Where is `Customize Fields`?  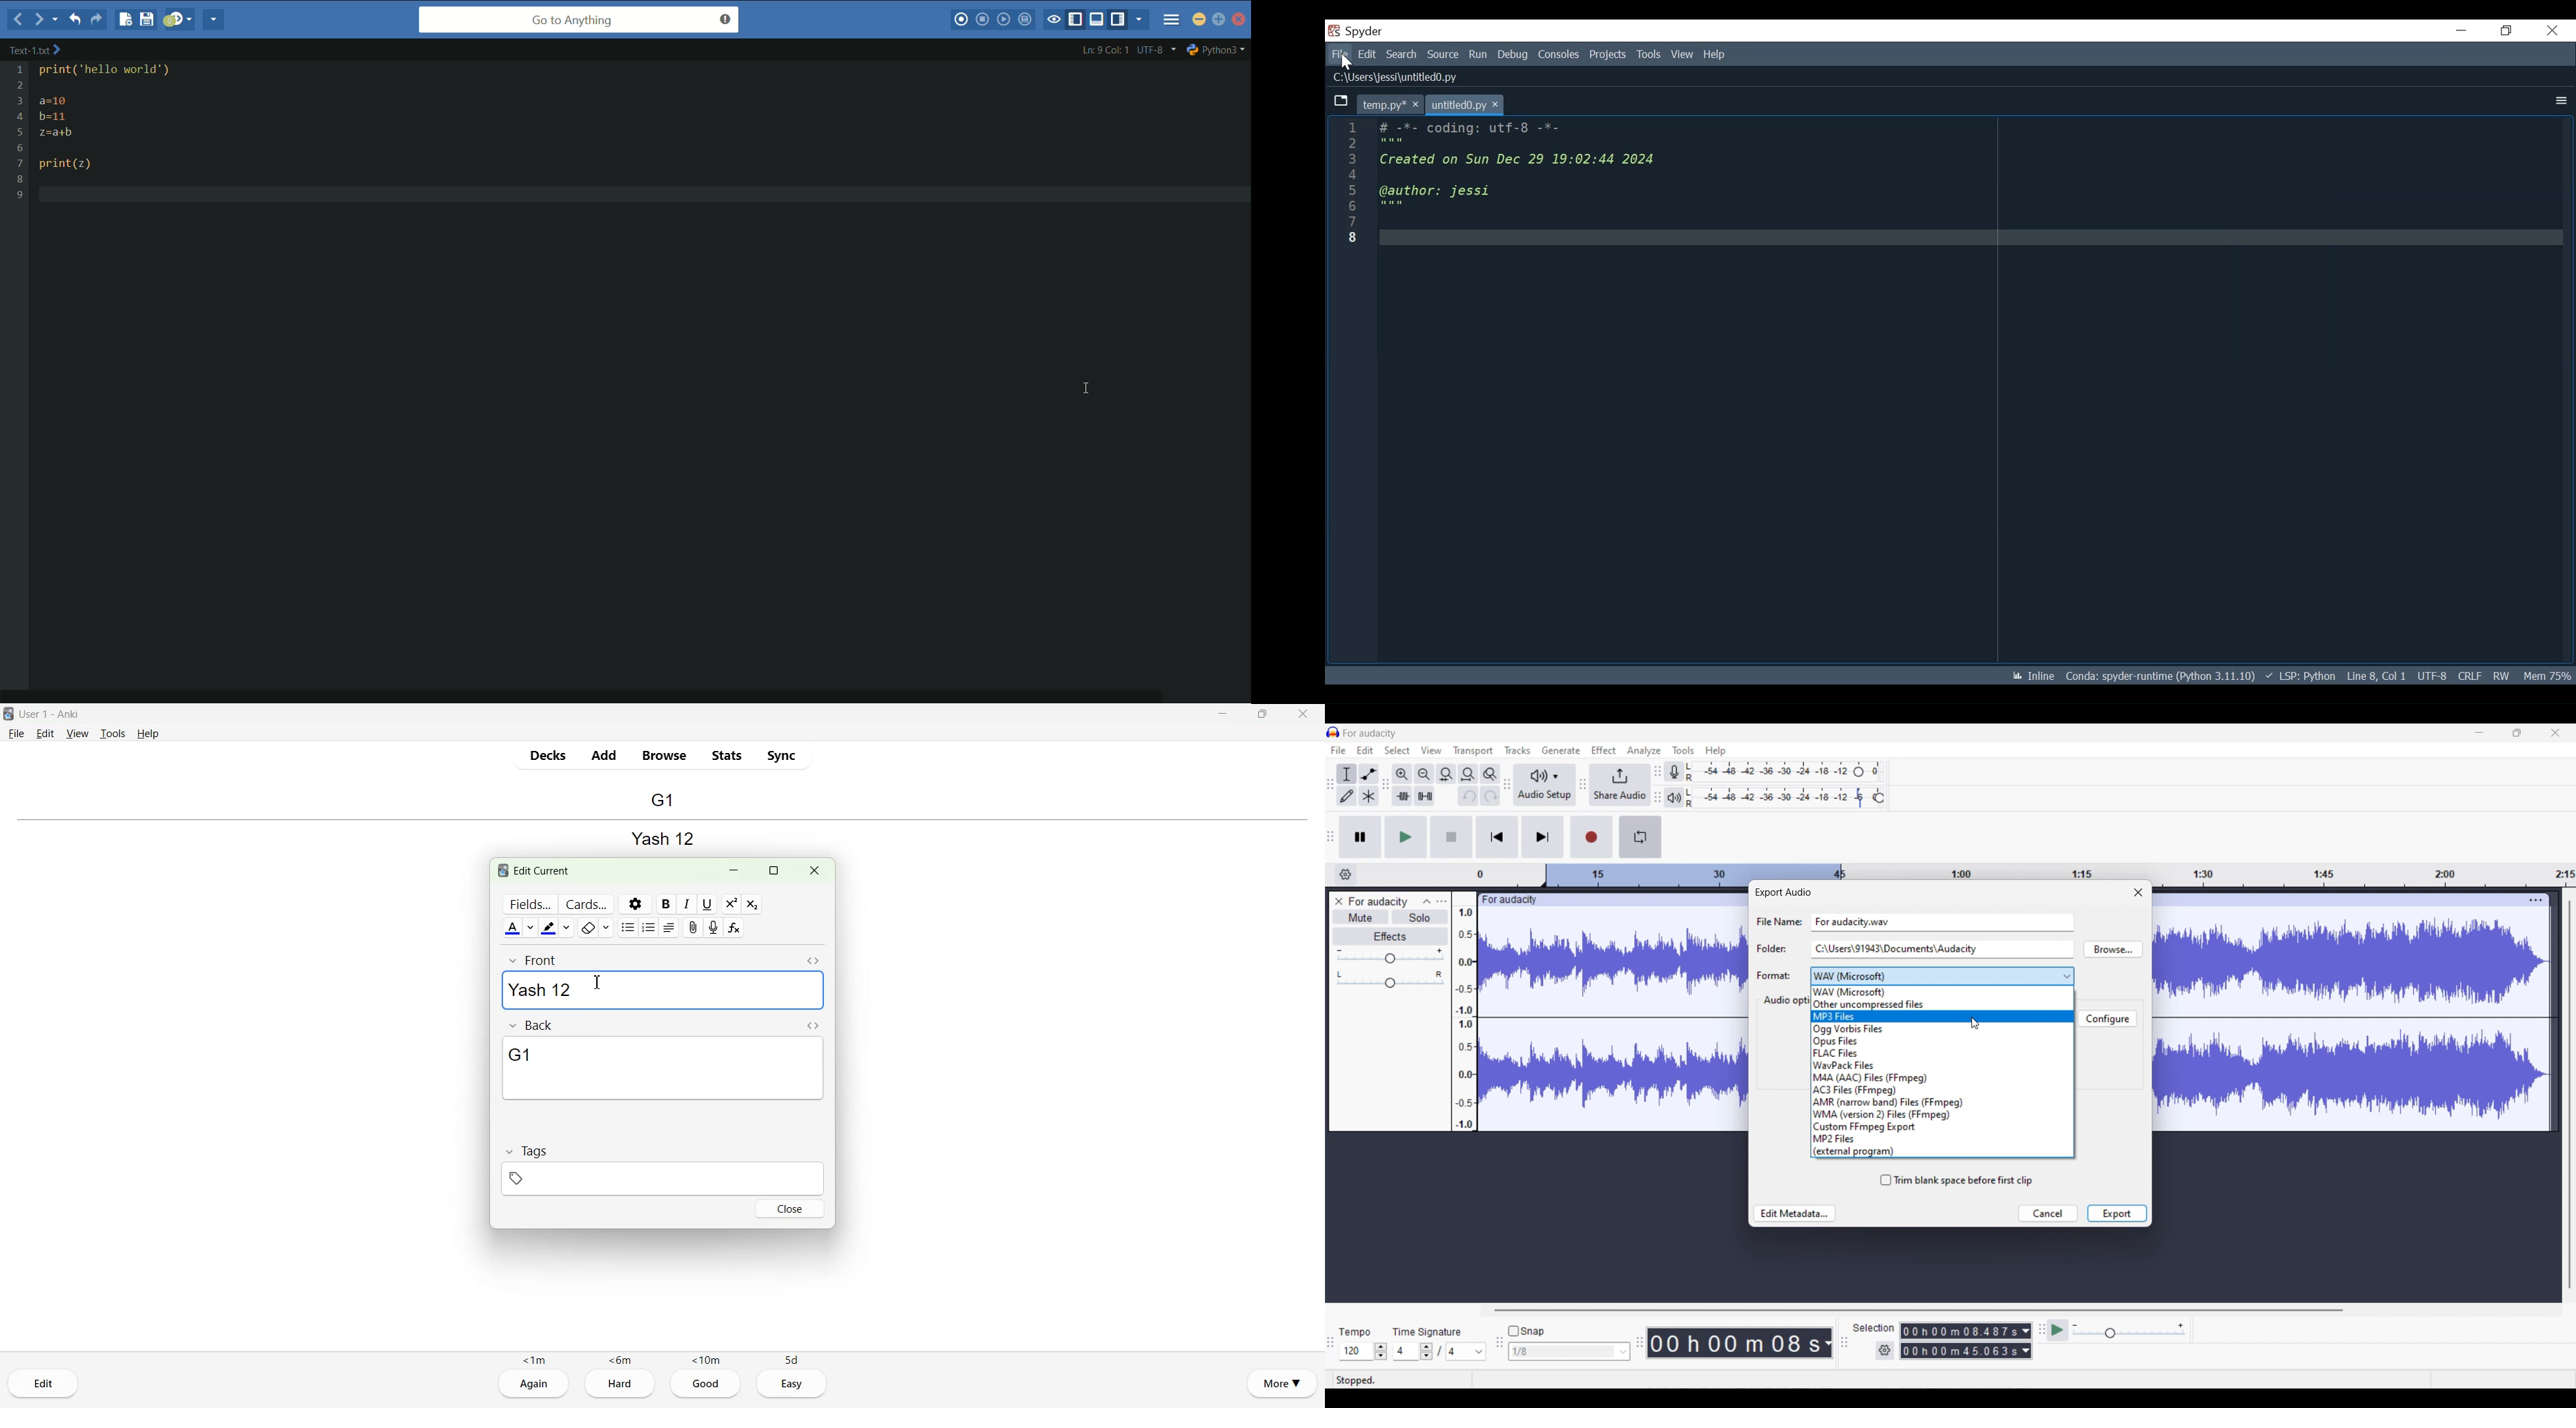
Customize Fields is located at coordinates (528, 904).